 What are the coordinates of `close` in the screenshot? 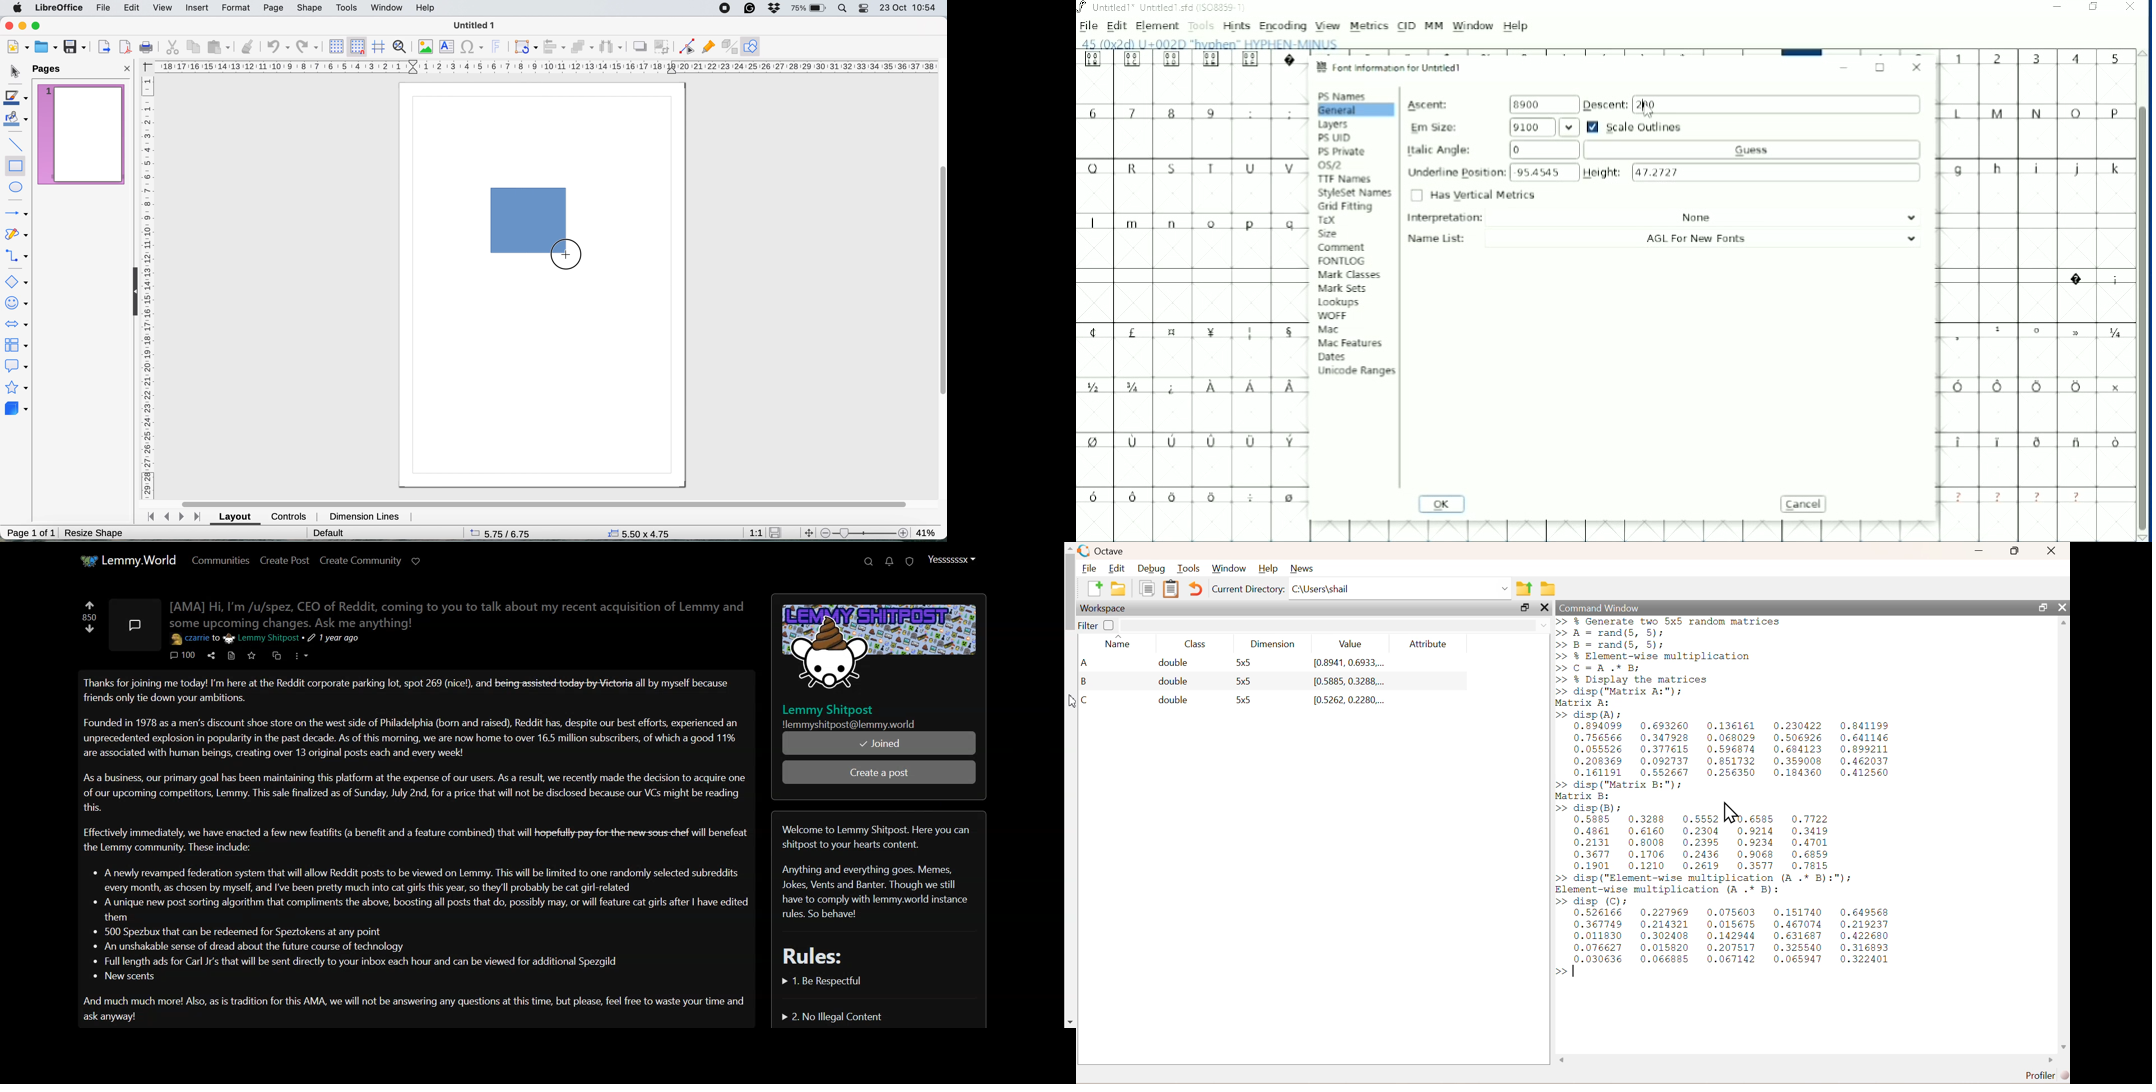 It's located at (127, 68).